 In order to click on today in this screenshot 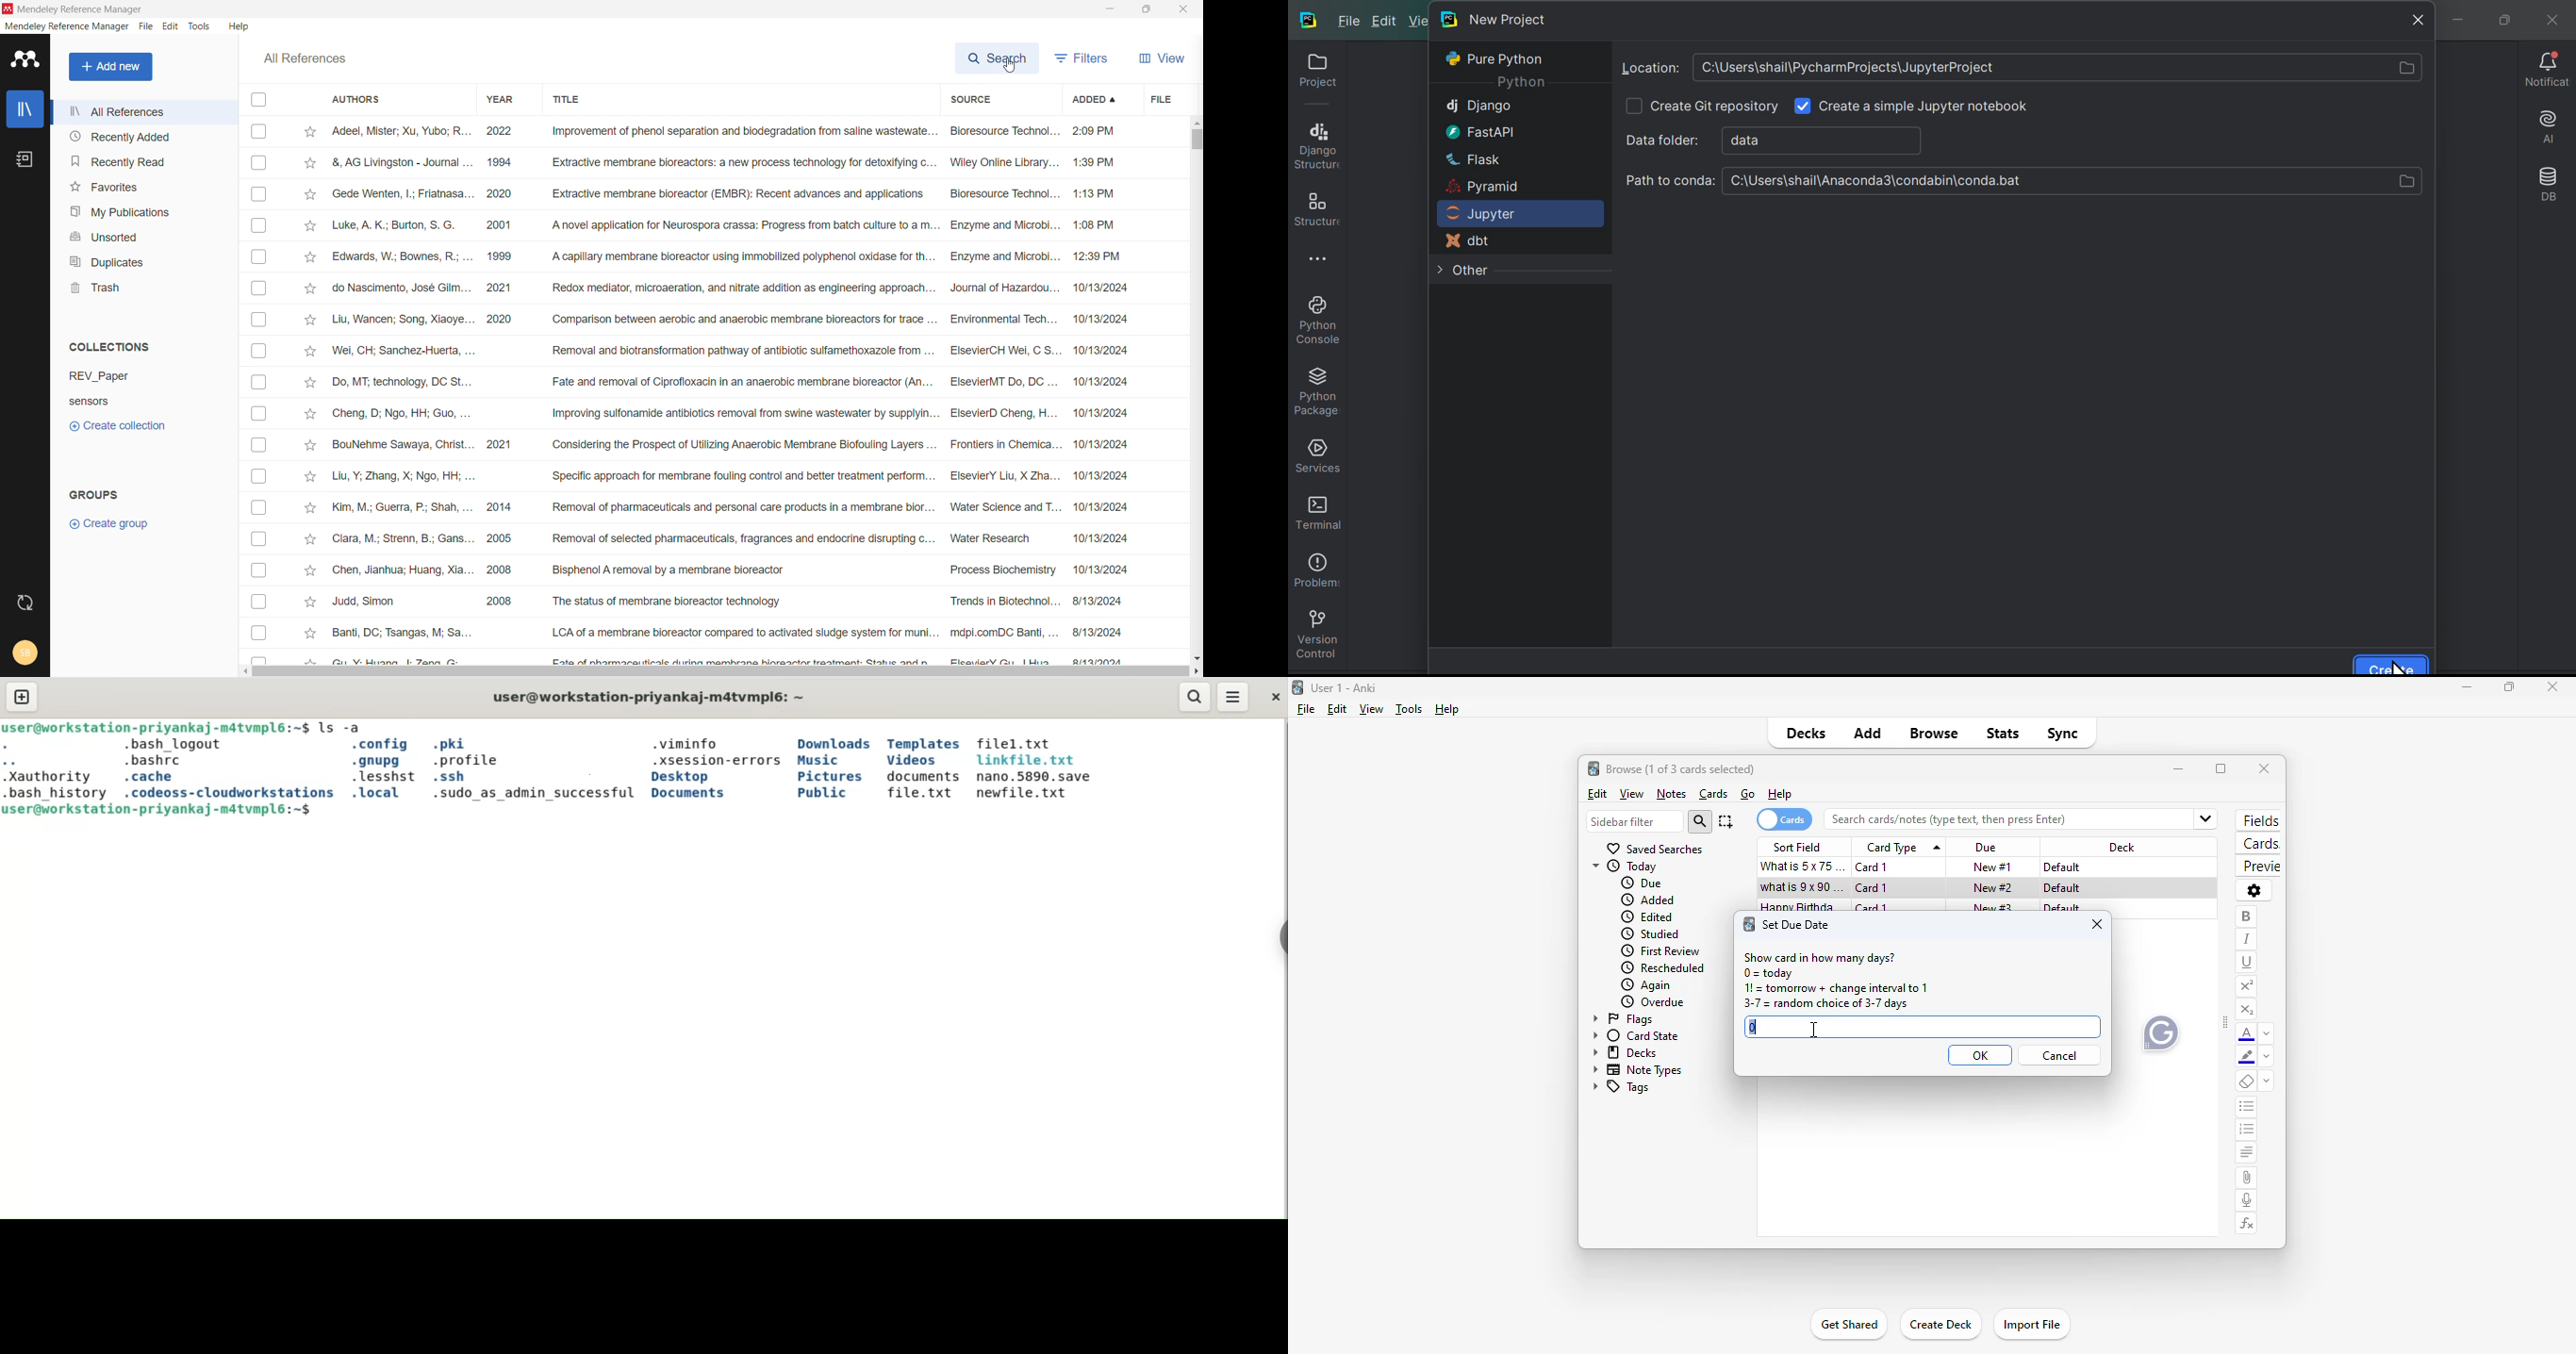, I will do `click(1626, 867)`.